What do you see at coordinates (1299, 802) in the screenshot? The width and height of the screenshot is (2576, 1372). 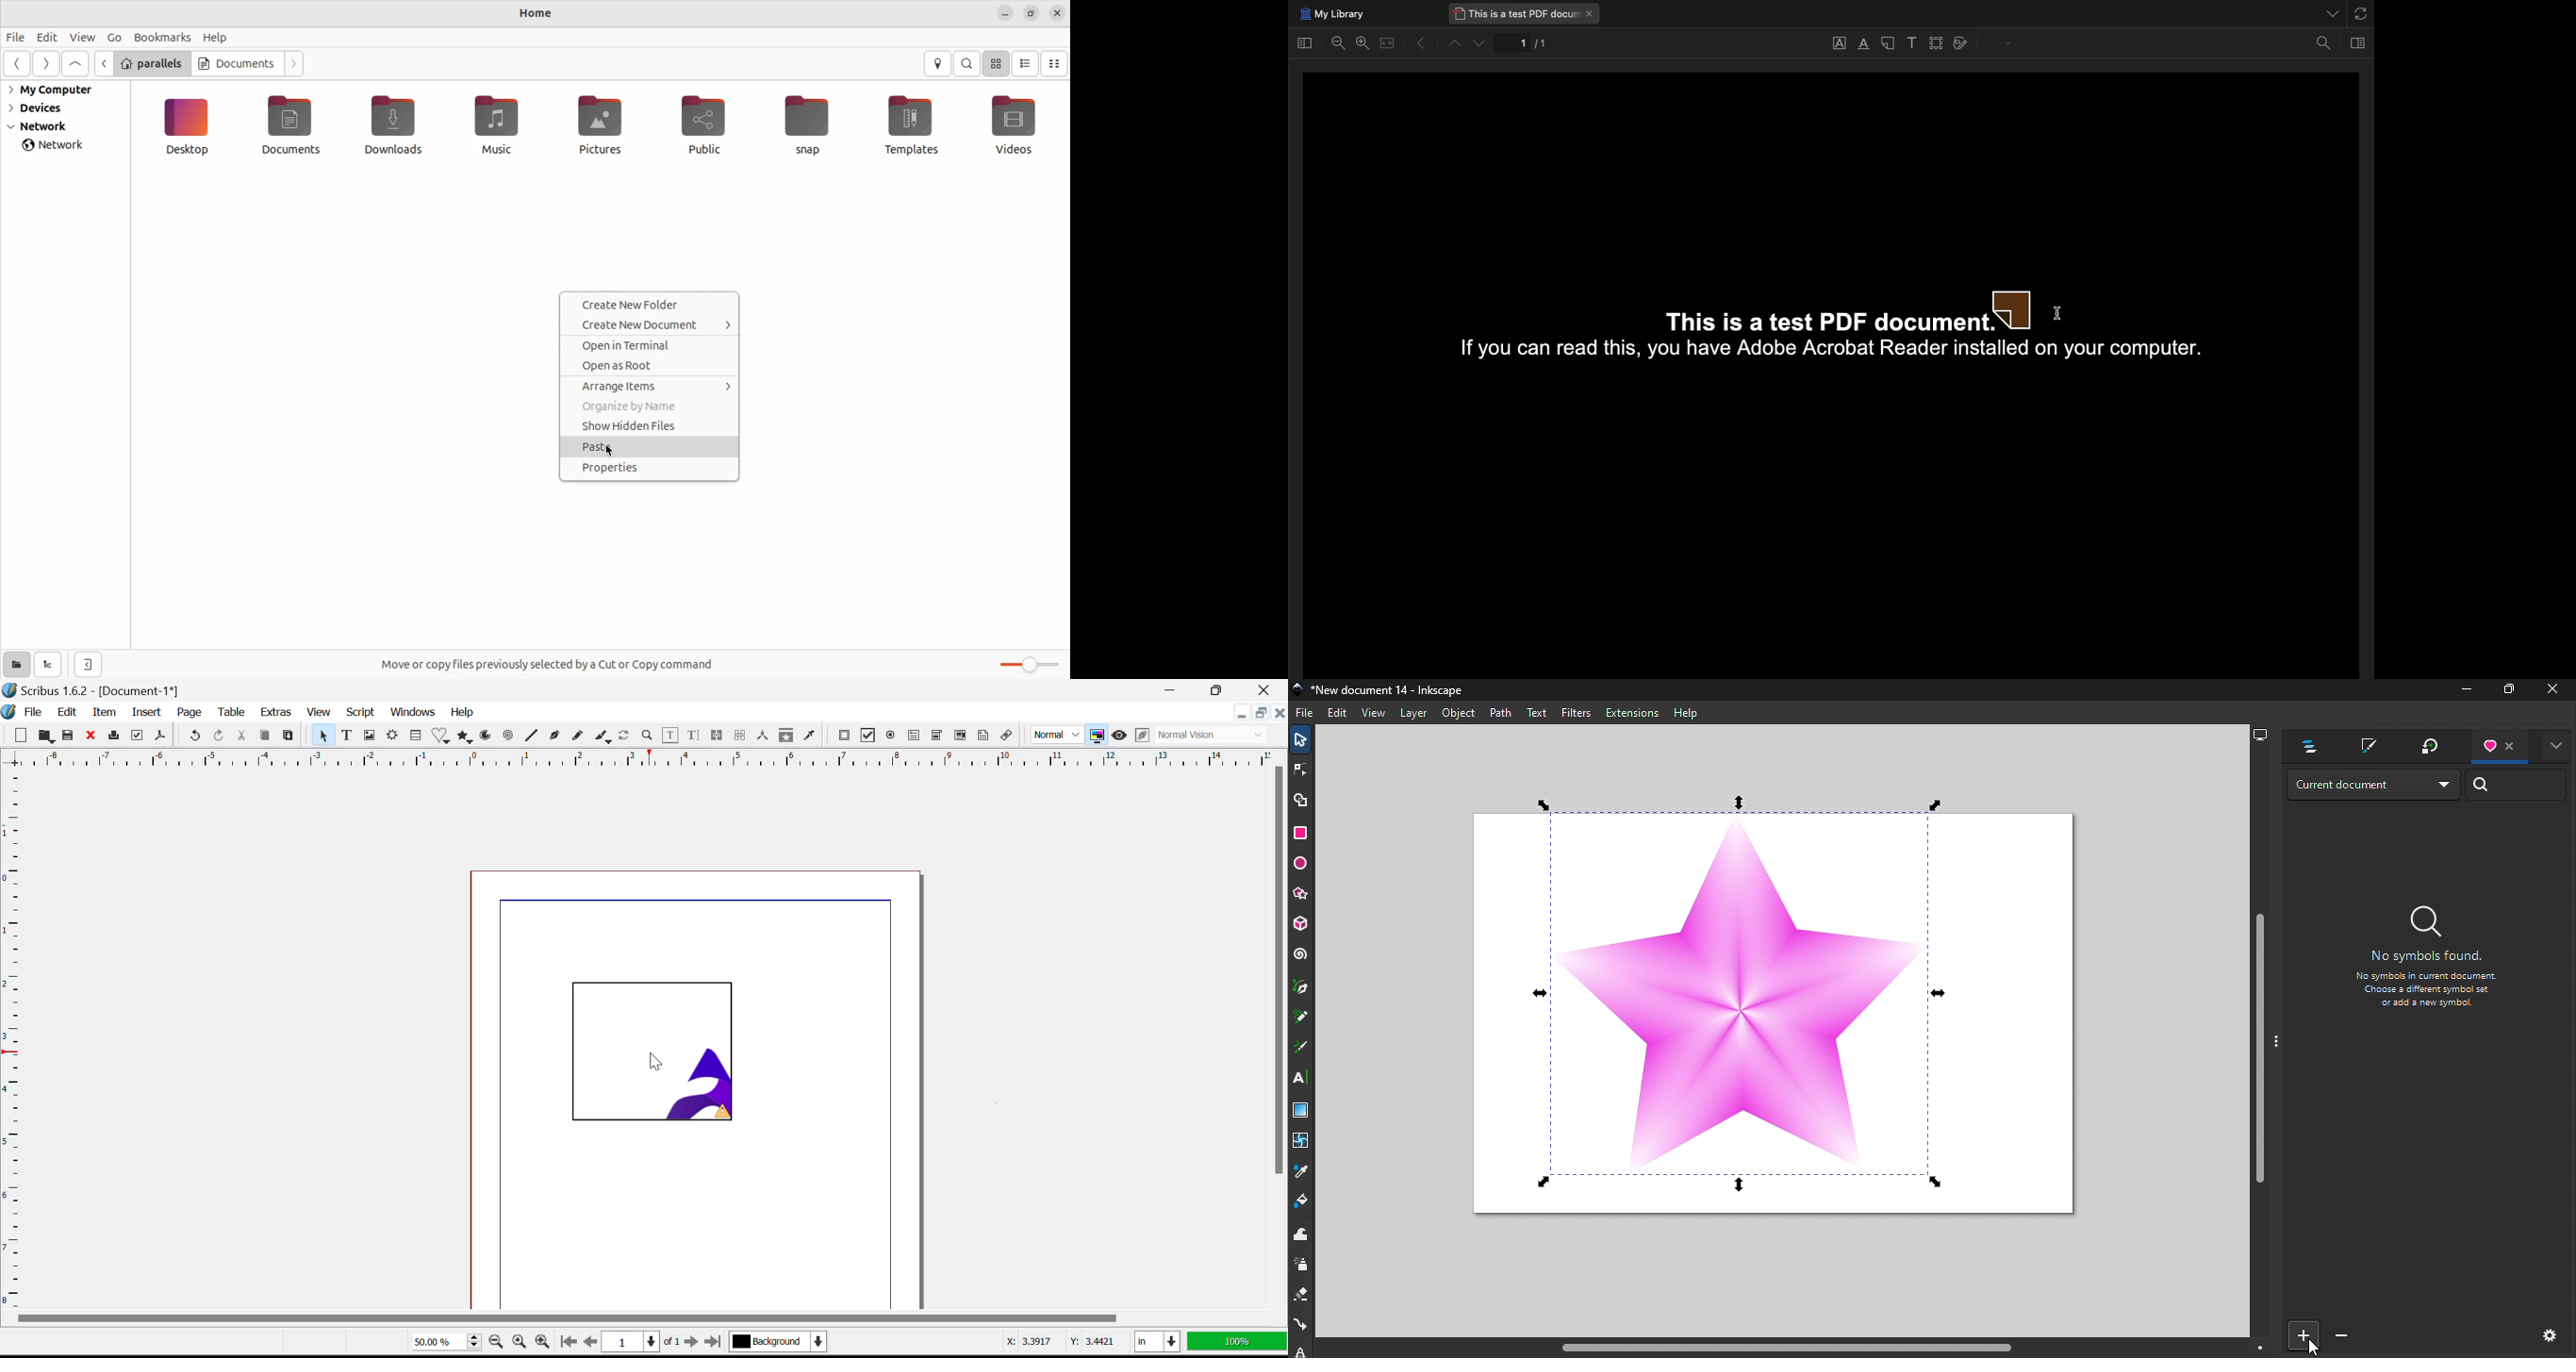 I see `Shape builder tool` at bounding box center [1299, 802].